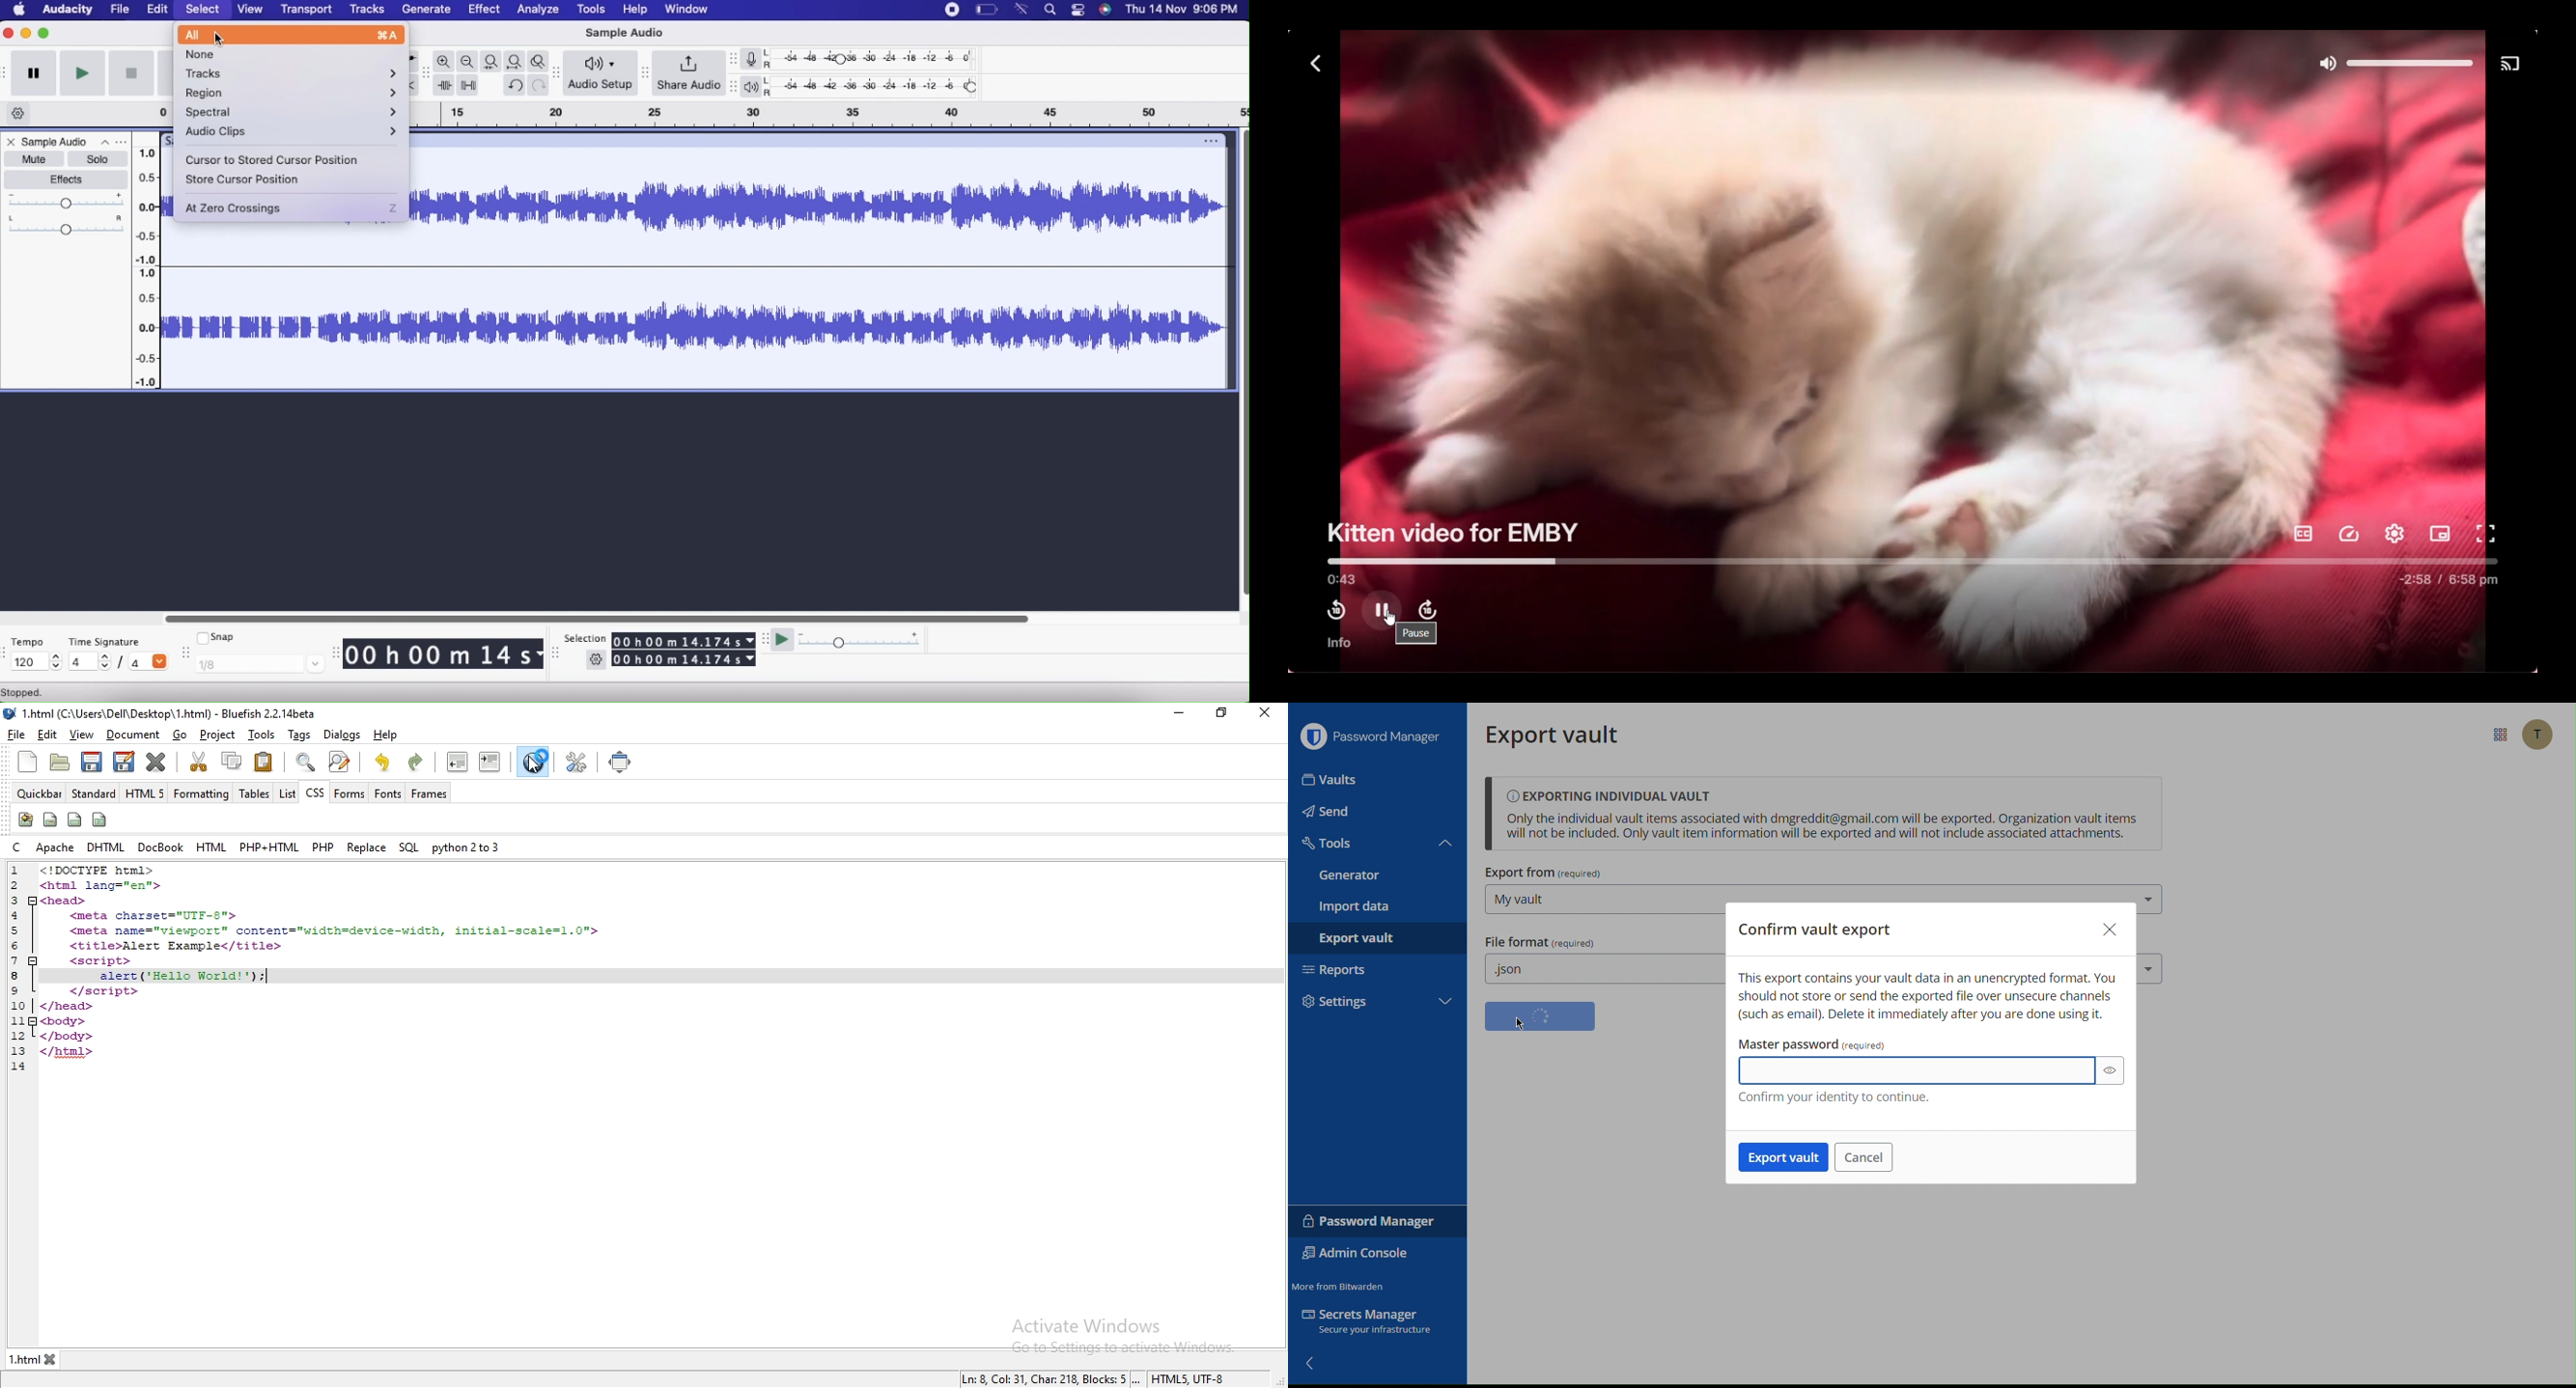 Image resolution: width=2576 pixels, height=1400 pixels. What do you see at coordinates (444, 61) in the screenshot?
I see `Zoom in` at bounding box center [444, 61].